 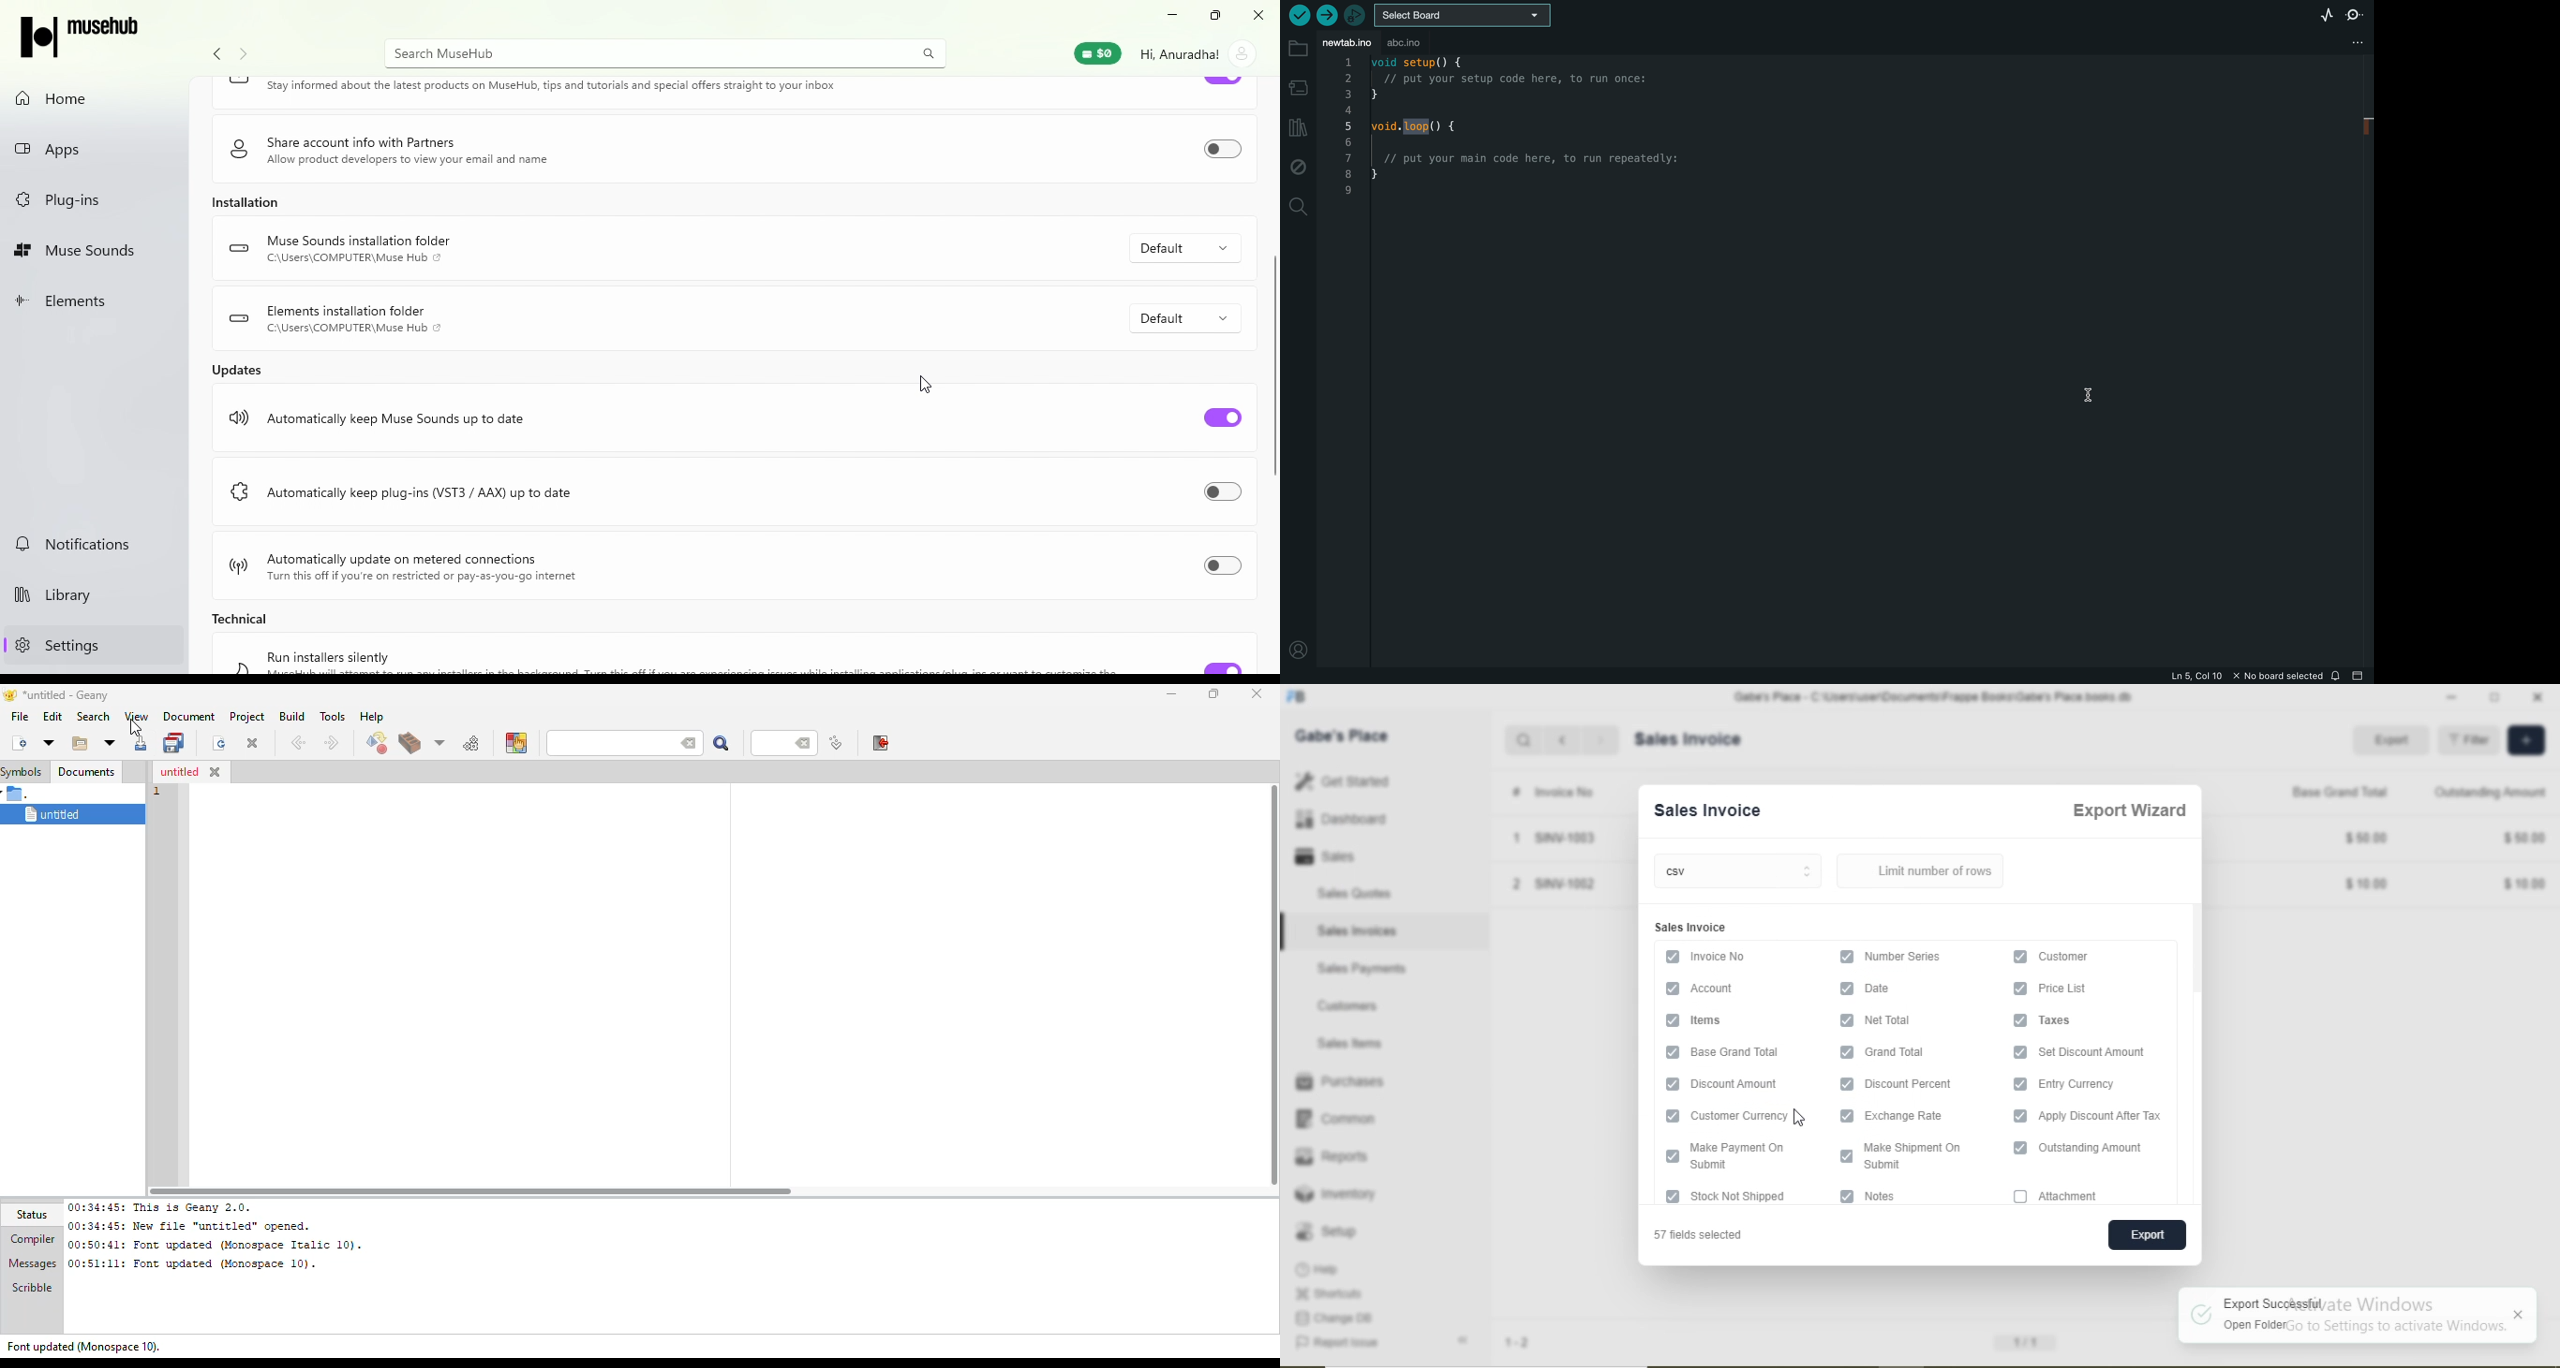 What do you see at coordinates (1847, 1020) in the screenshot?
I see `checkbox` at bounding box center [1847, 1020].